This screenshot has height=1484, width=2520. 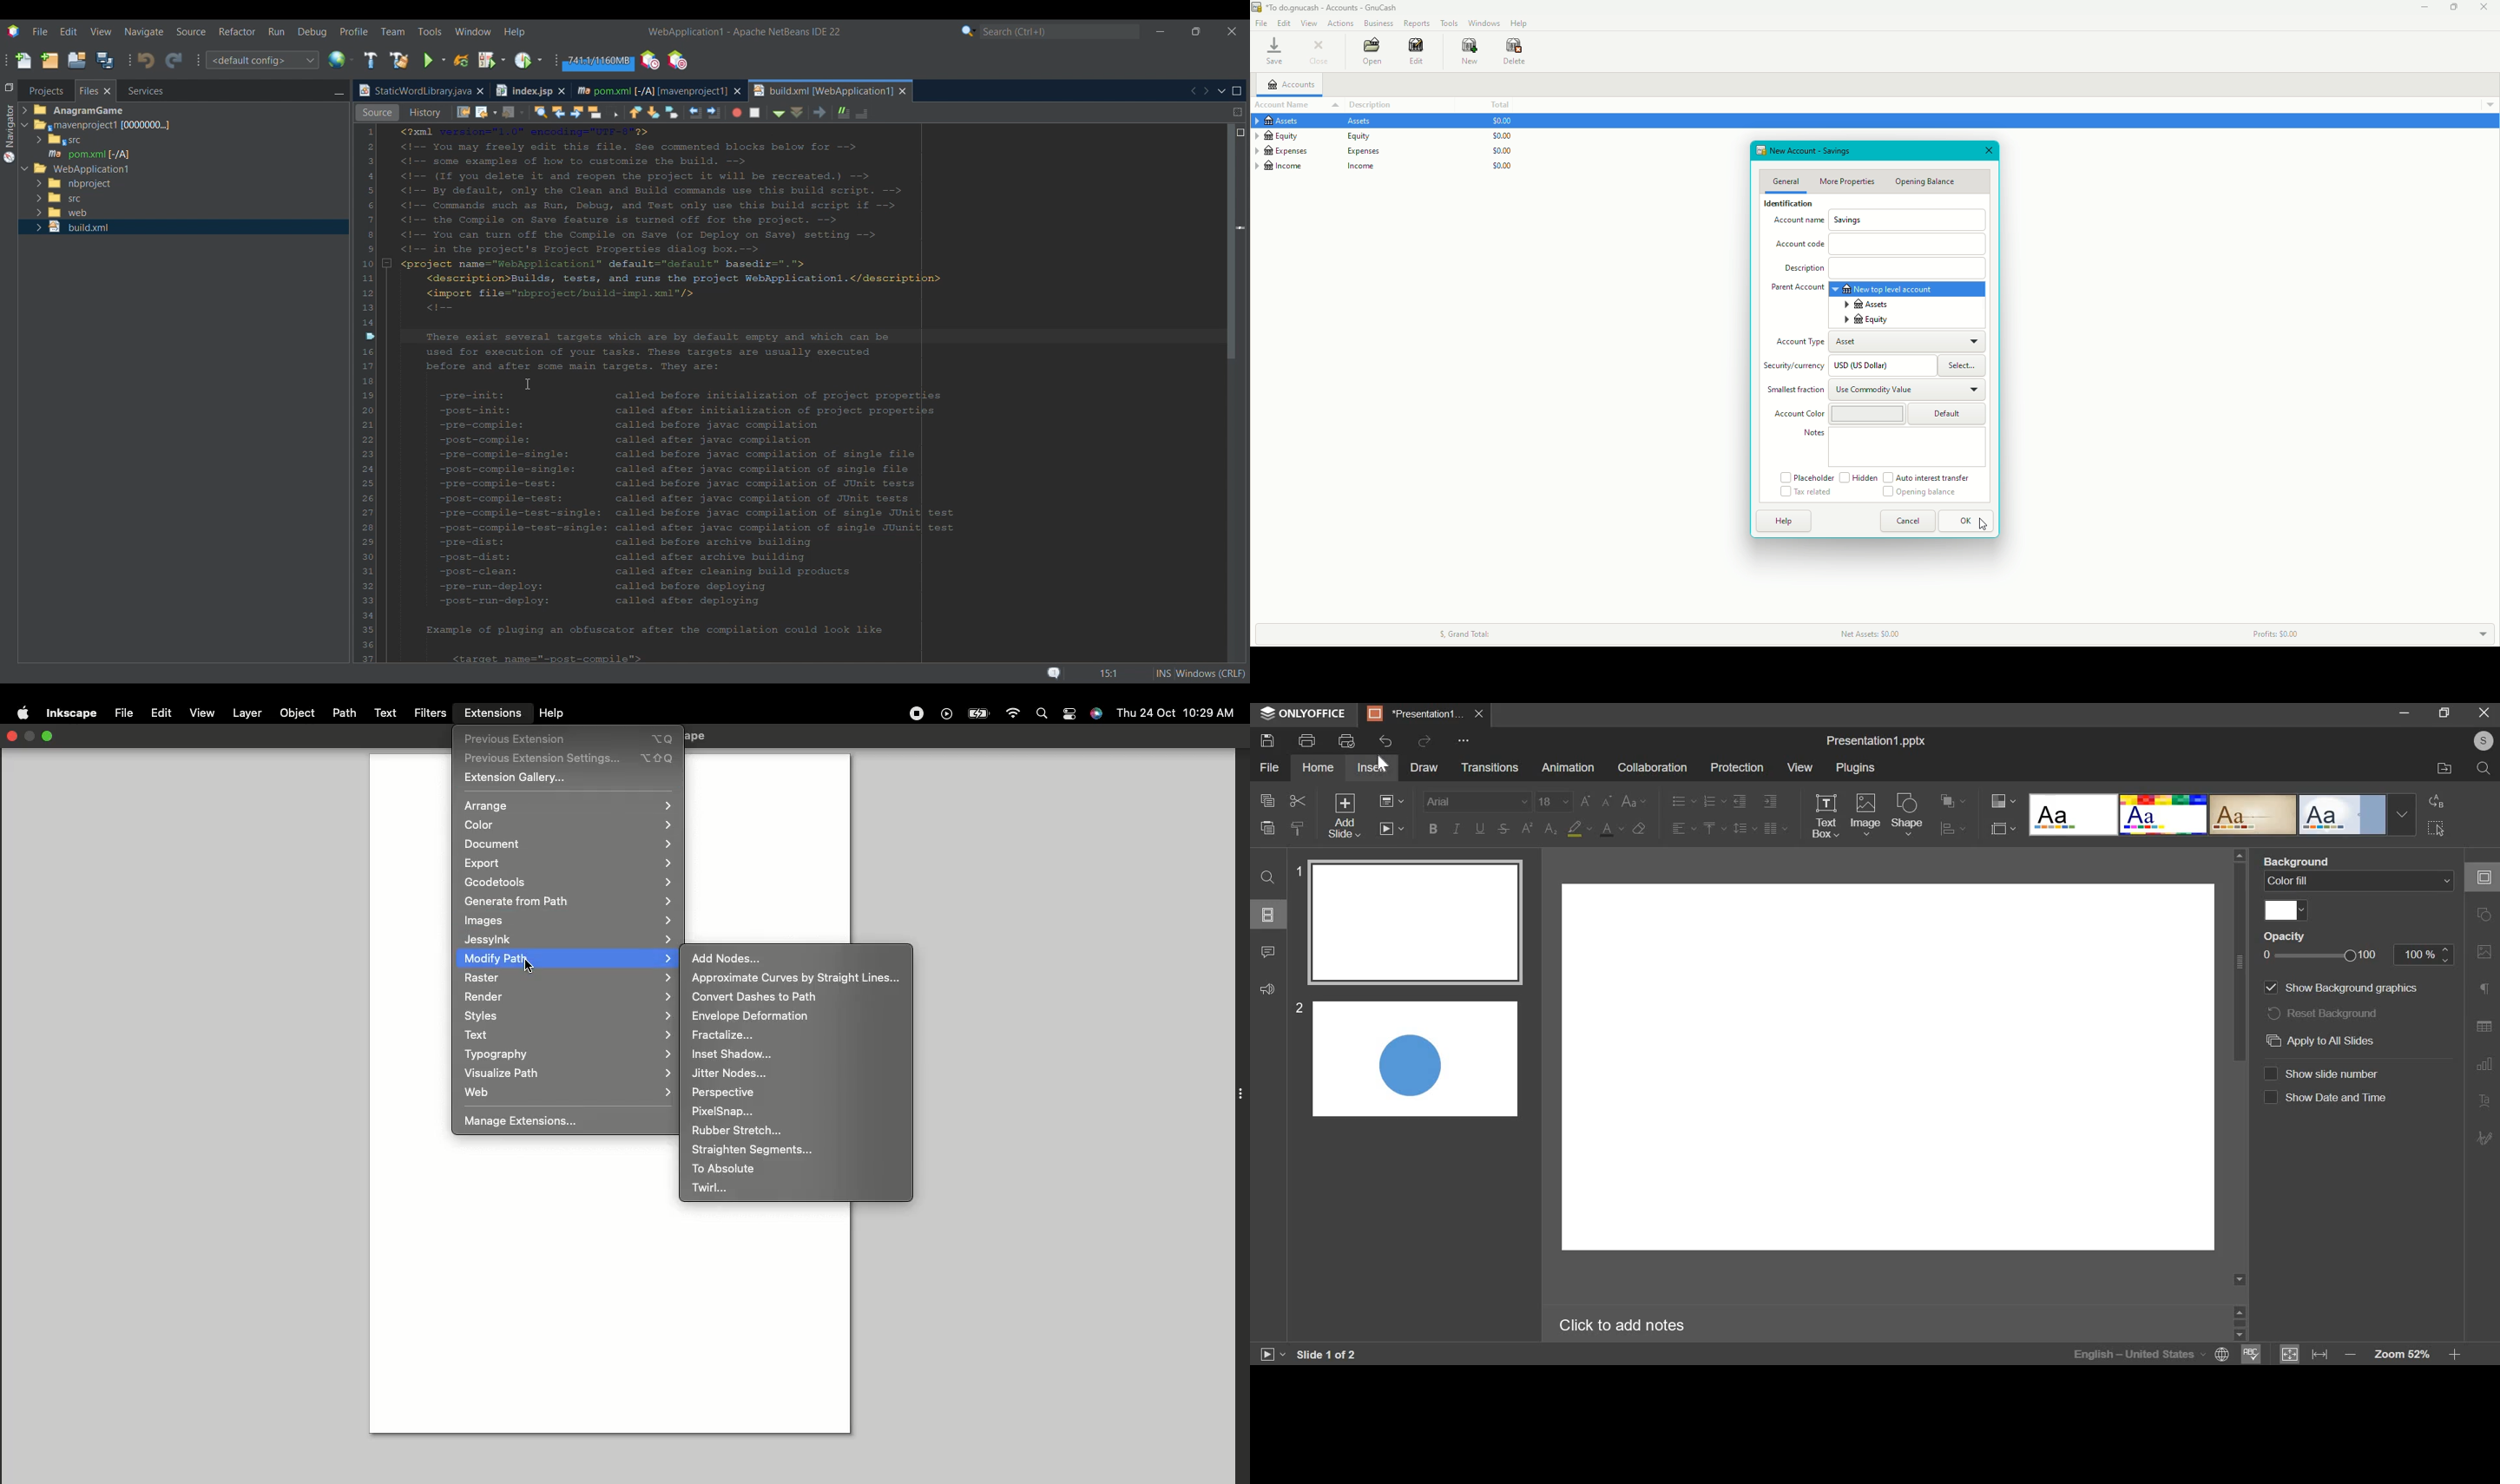 What do you see at coordinates (1274, 1355) in the screenshot?
I see `start slideshow` at bounding box center [1274, 1355].